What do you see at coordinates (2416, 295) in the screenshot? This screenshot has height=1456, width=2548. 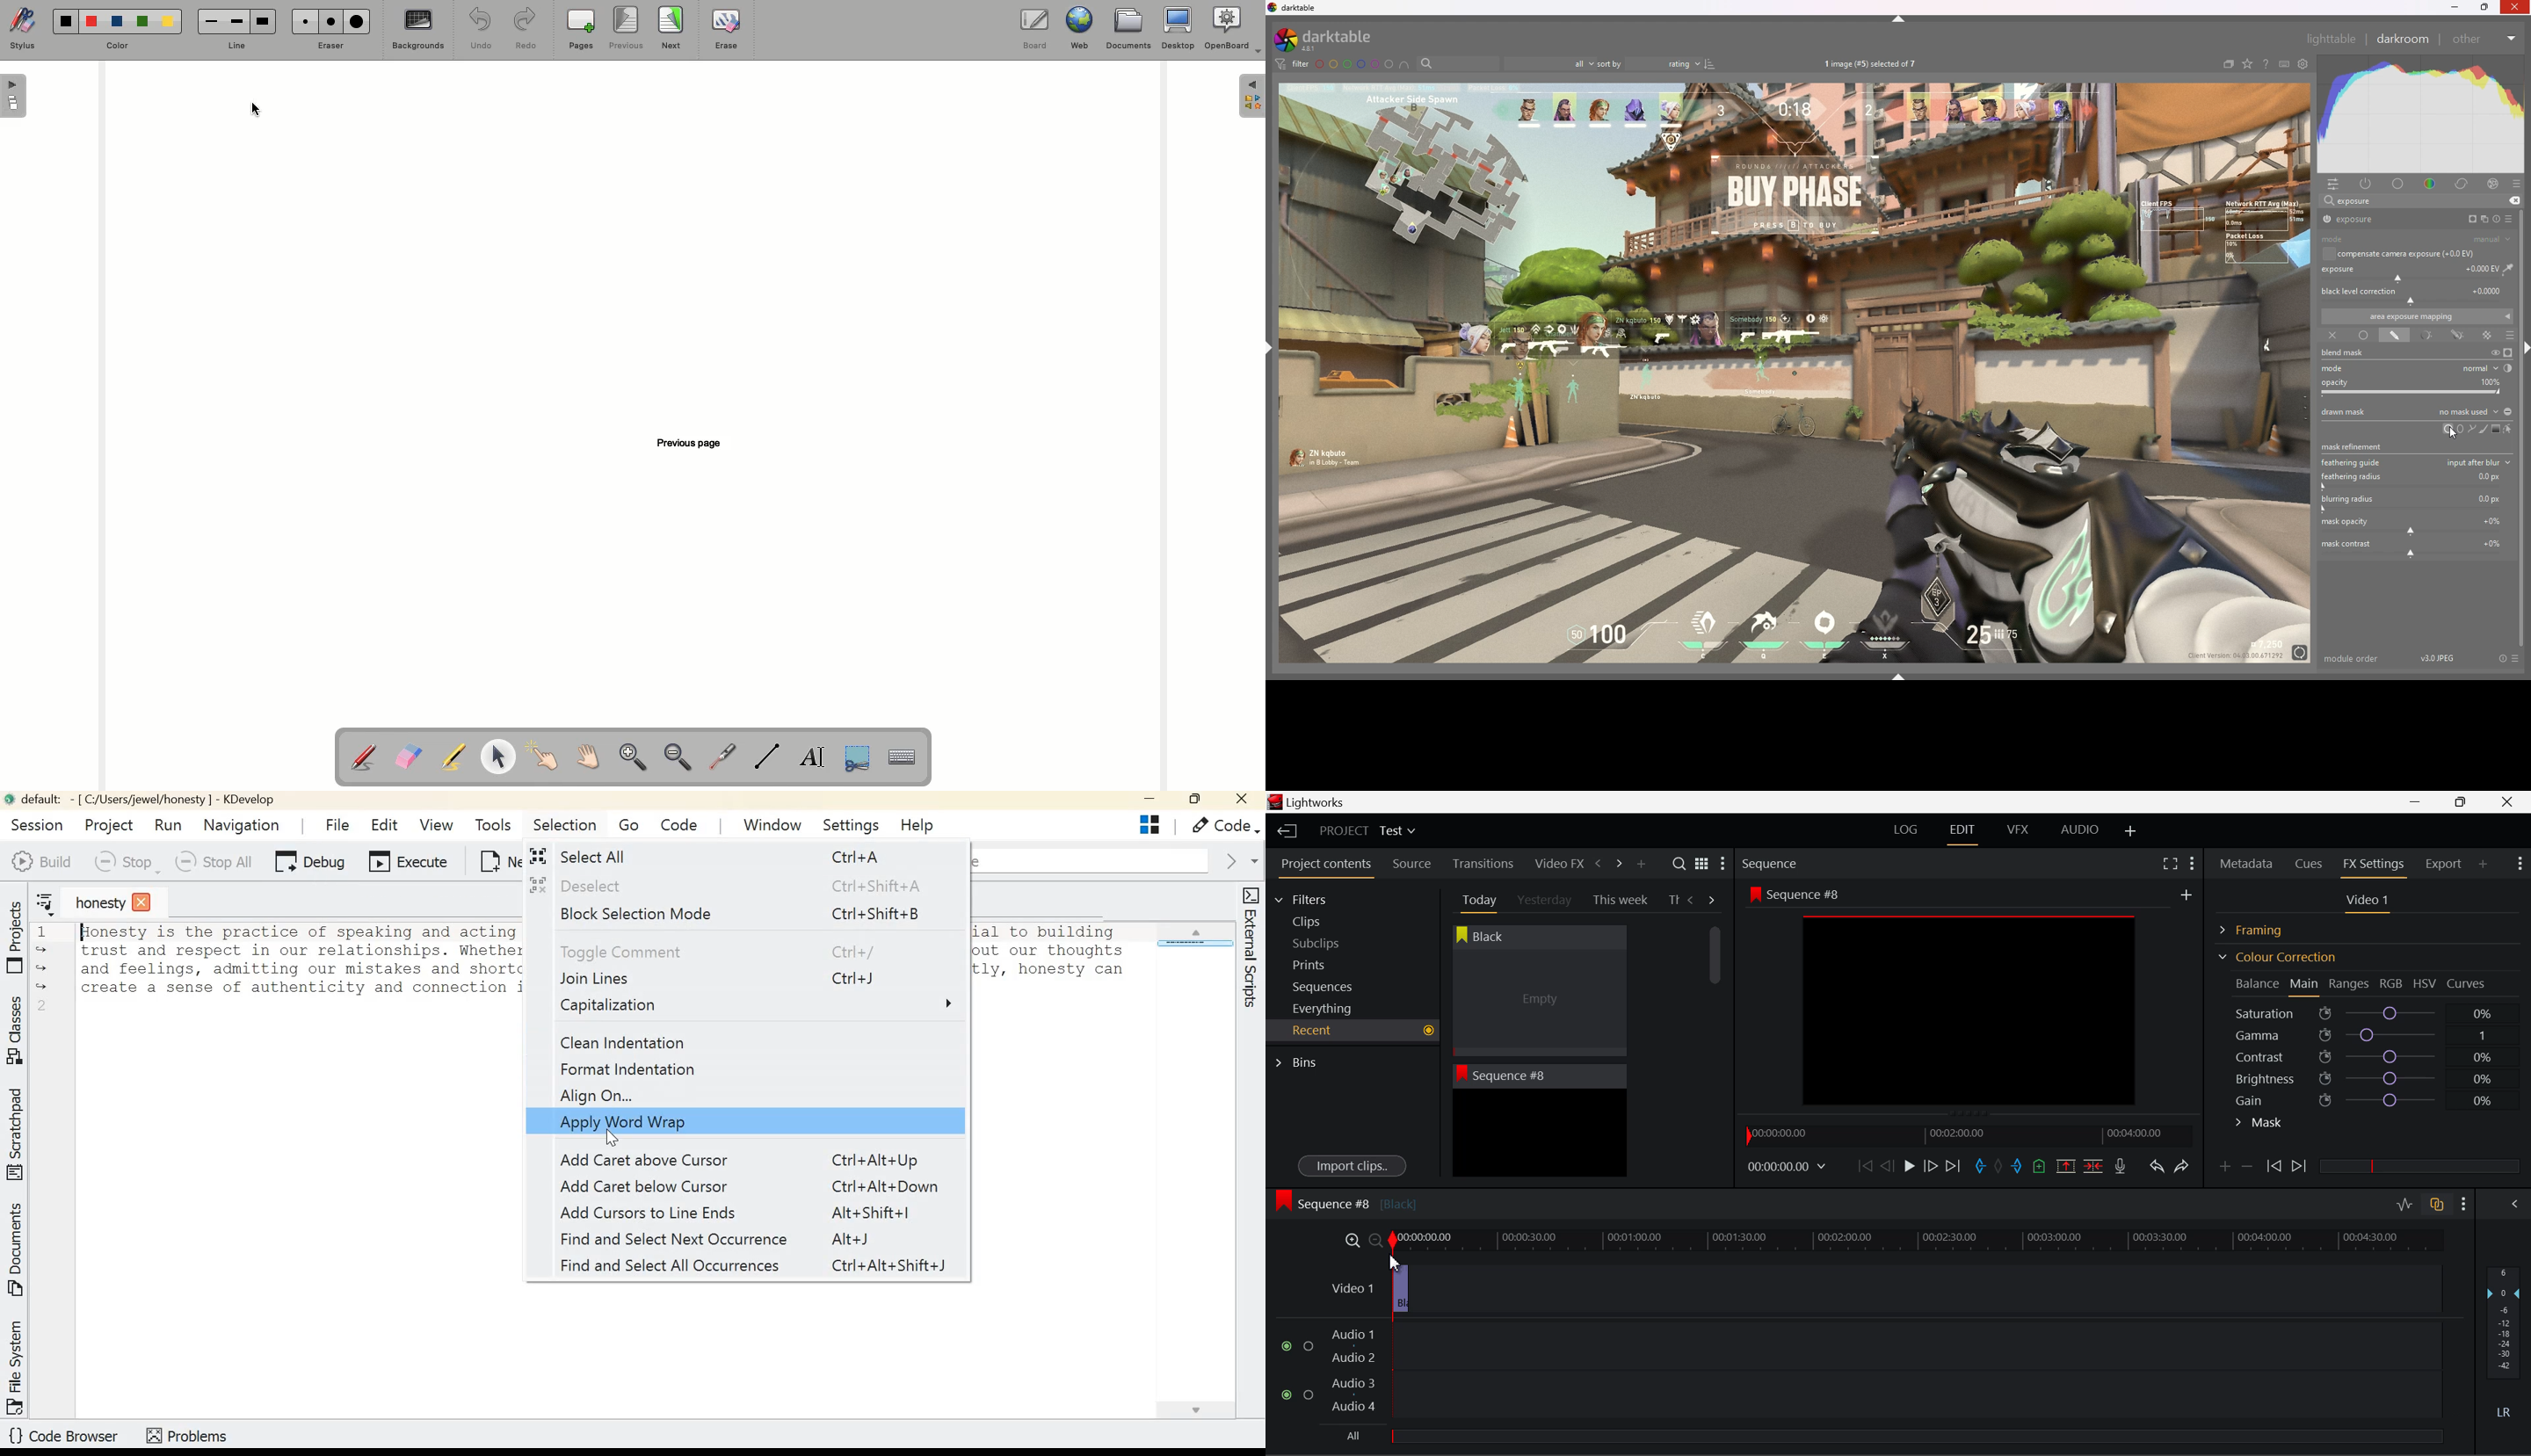 I see `black level correction` at bounding box center [2416, 295].